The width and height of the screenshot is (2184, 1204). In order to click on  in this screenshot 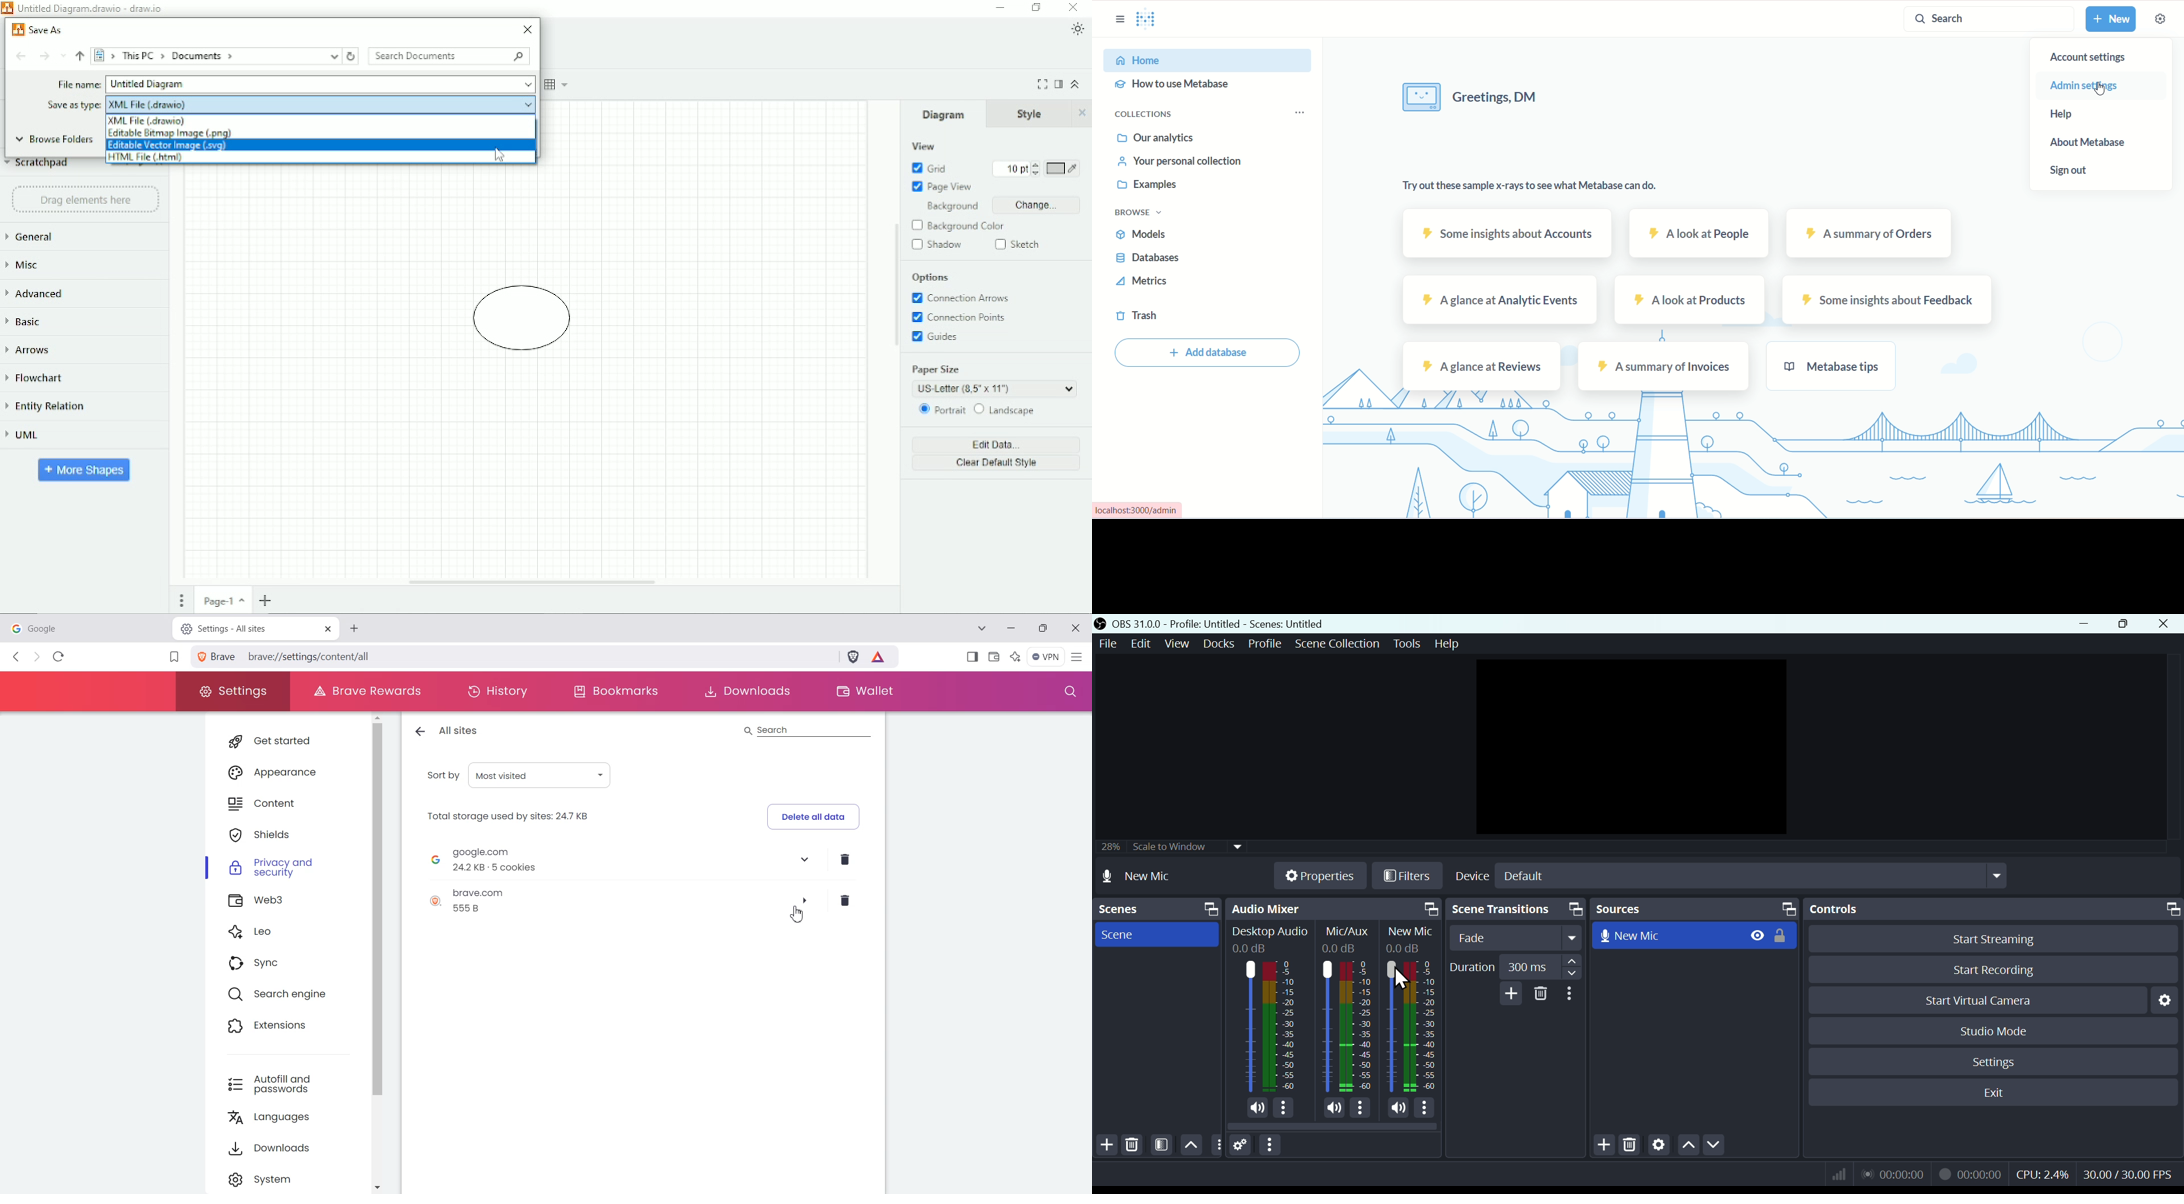, I will do `click(1350, 931)`.